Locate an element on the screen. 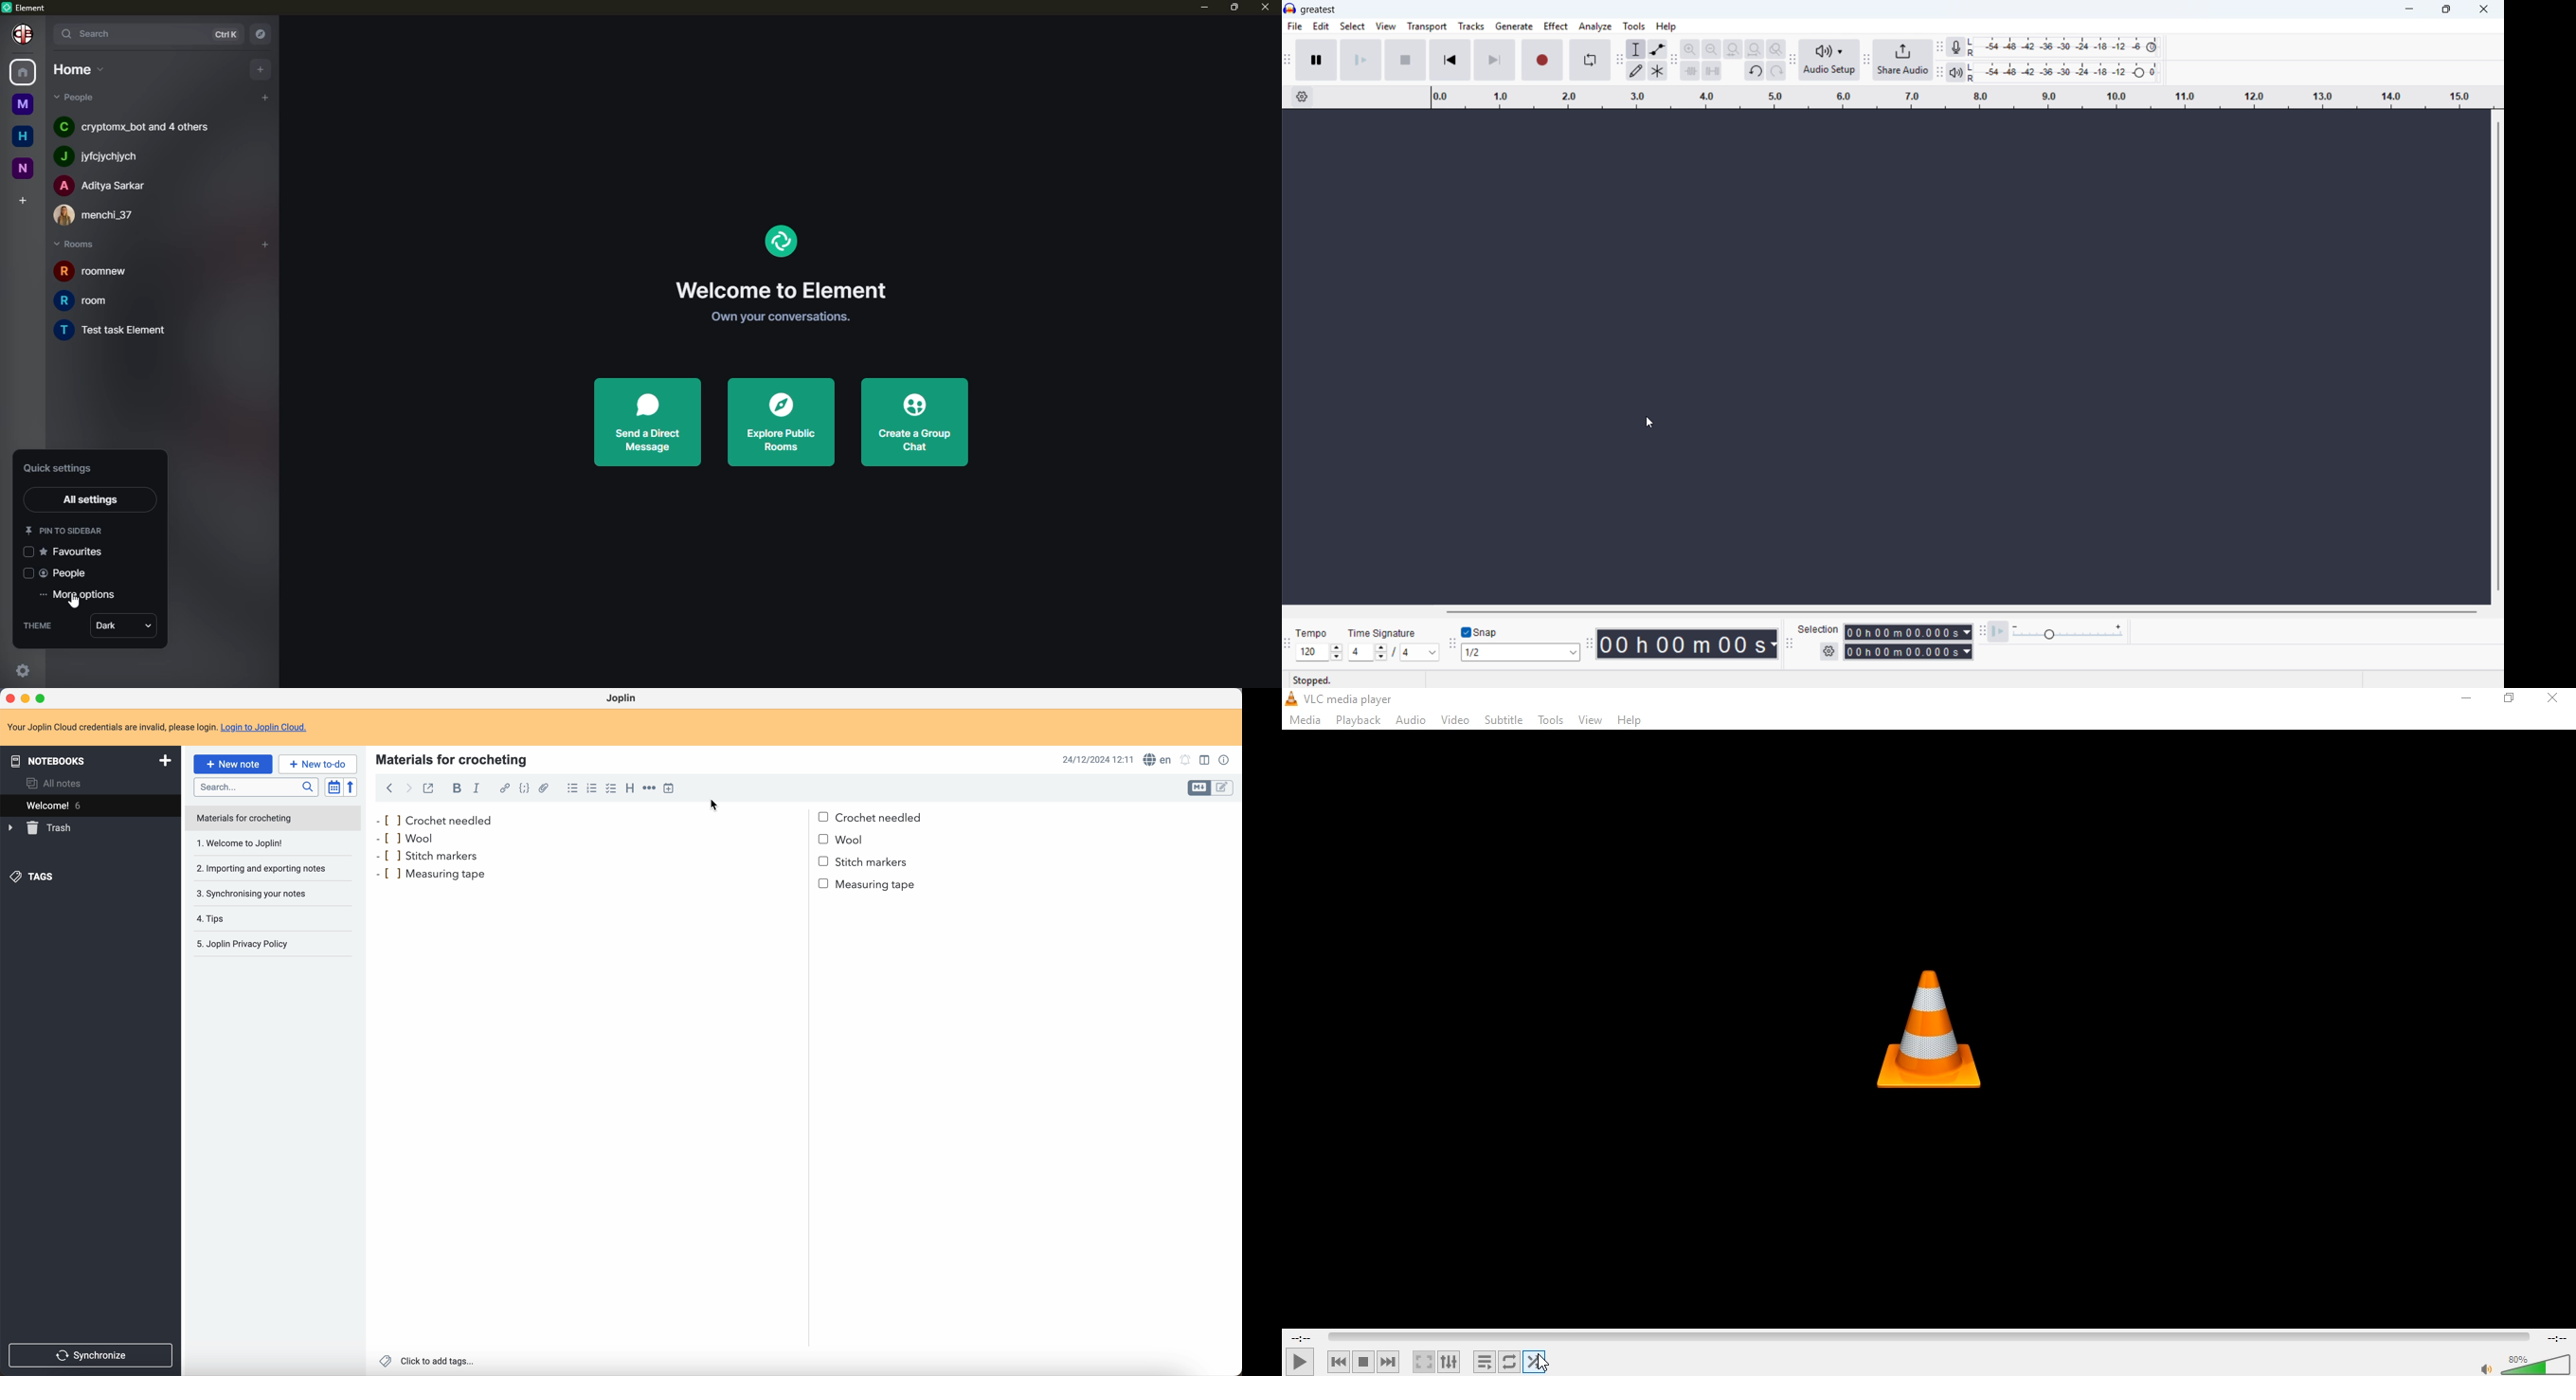  dark is located at coordinates (123, 626).